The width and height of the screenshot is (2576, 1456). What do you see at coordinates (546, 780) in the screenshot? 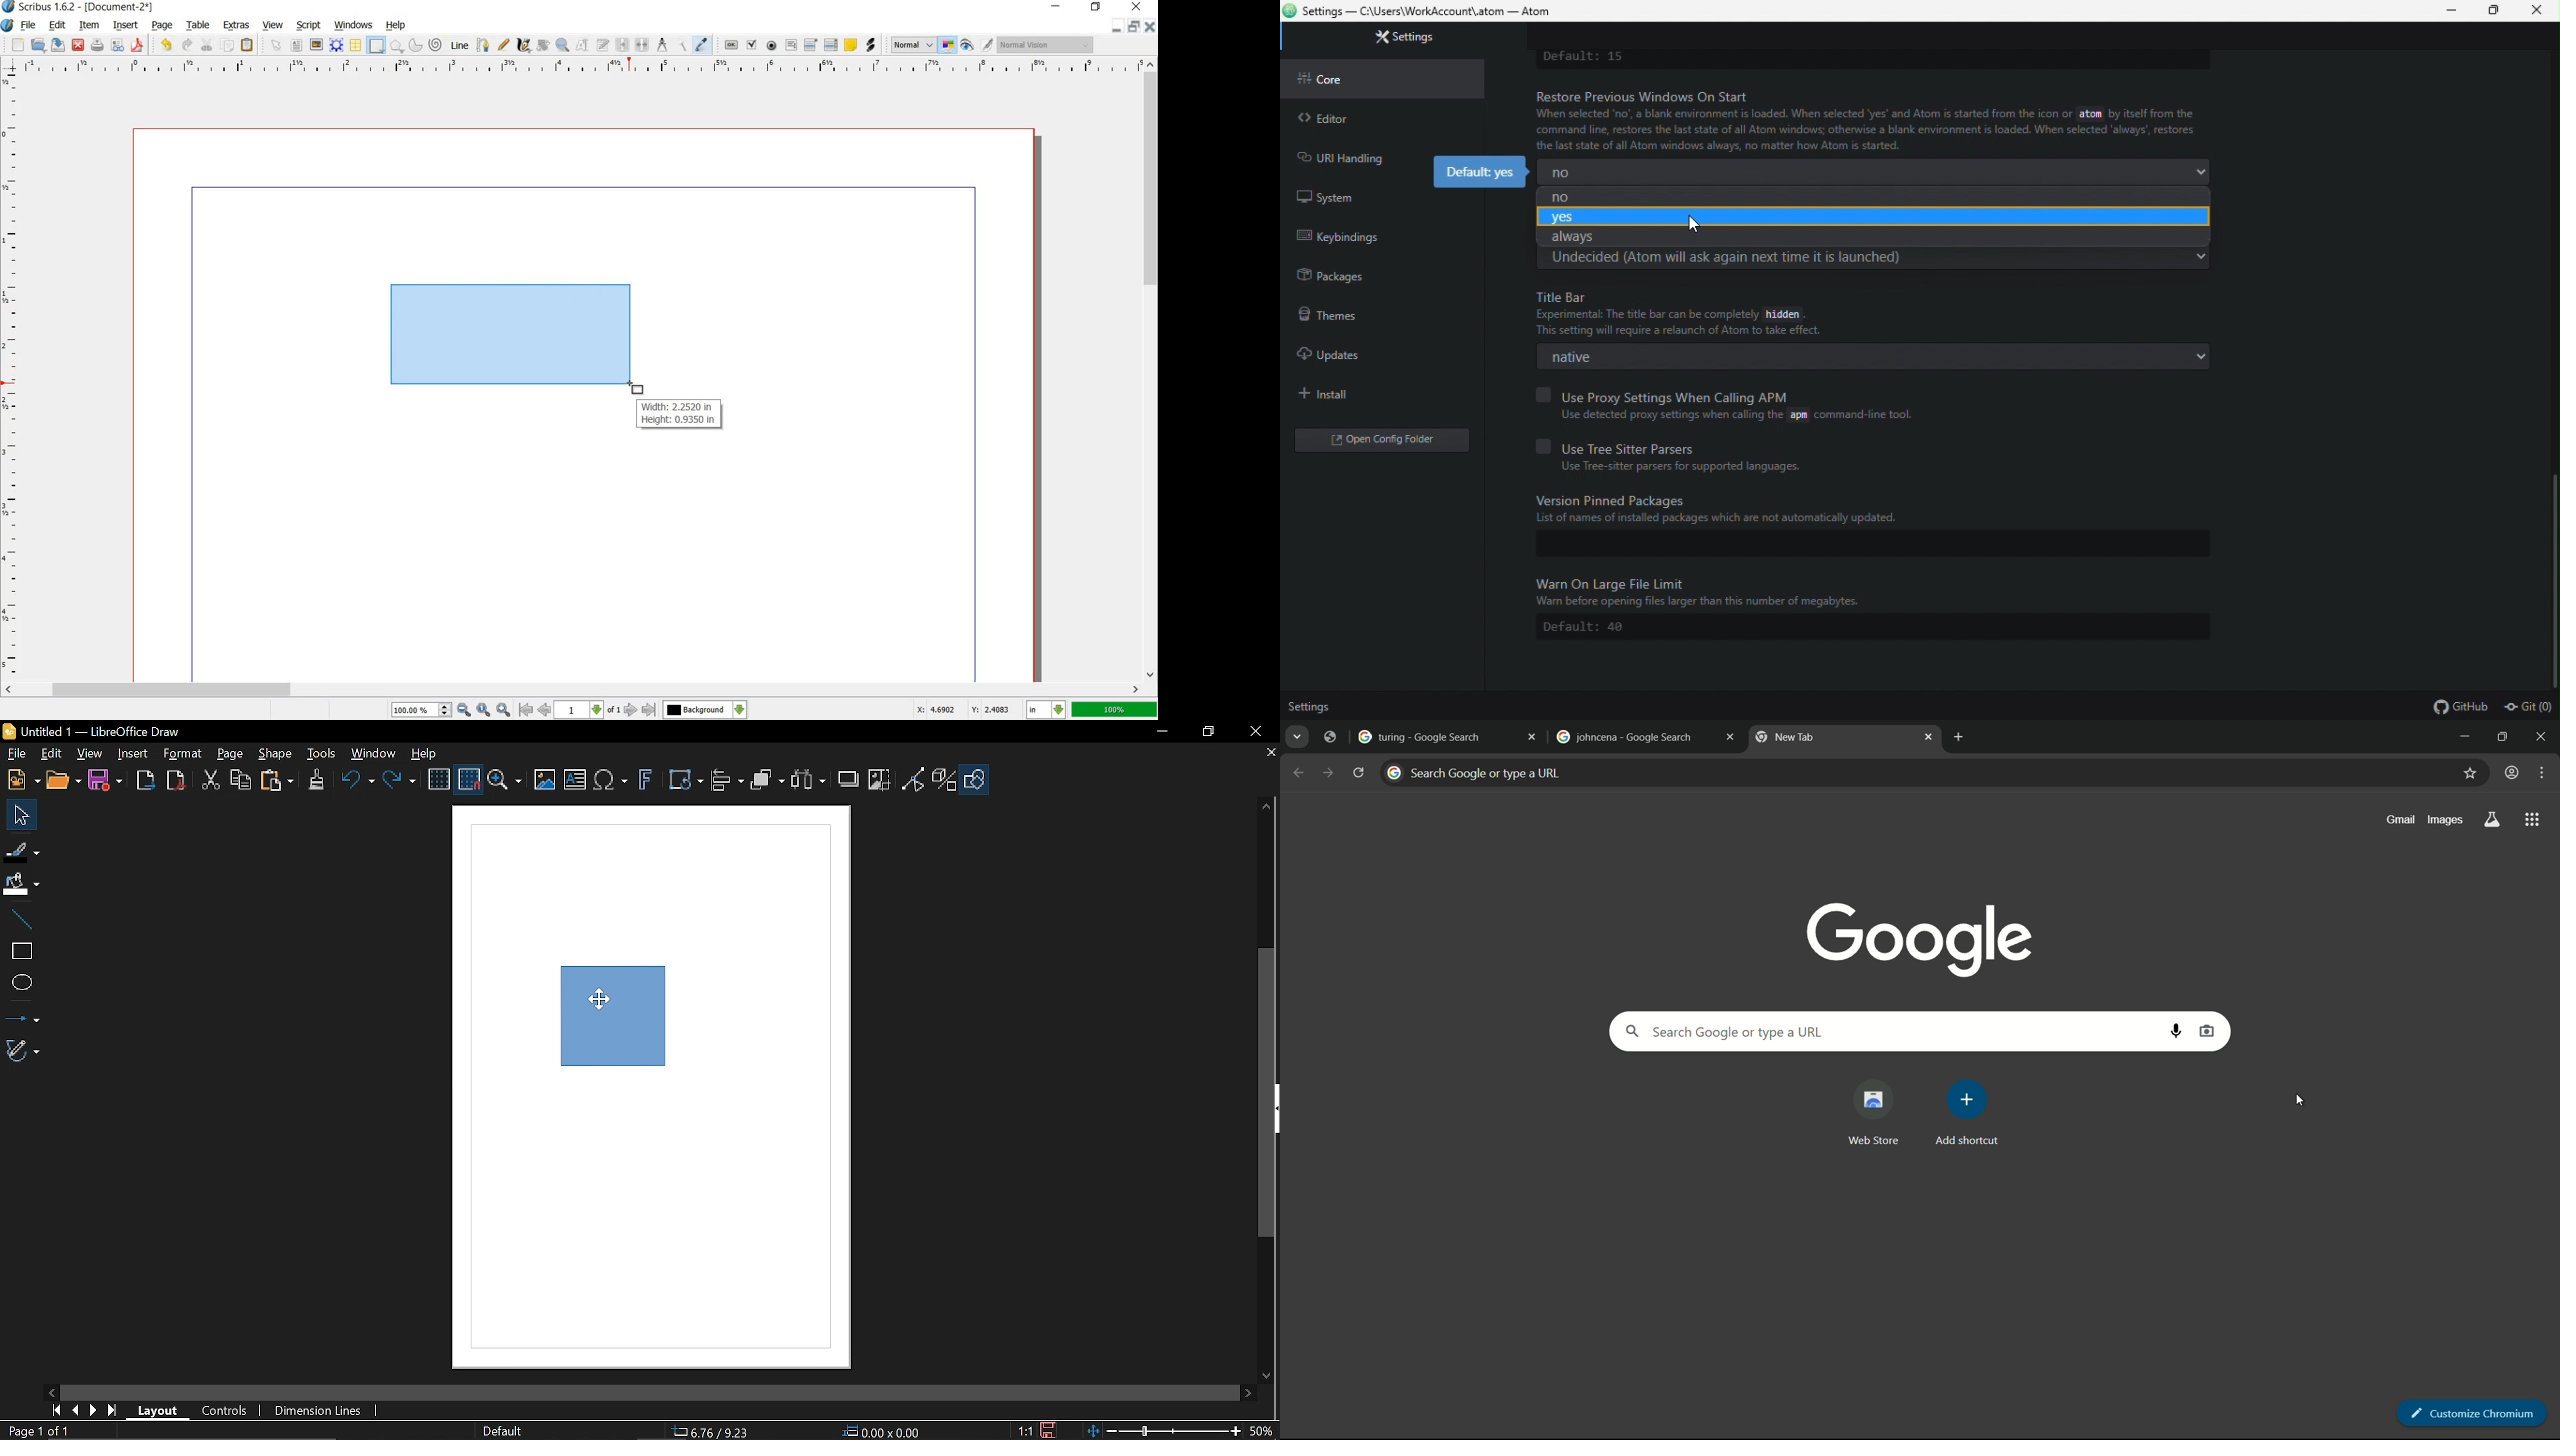
I see `Insert image` at bounding box center [546, 780].